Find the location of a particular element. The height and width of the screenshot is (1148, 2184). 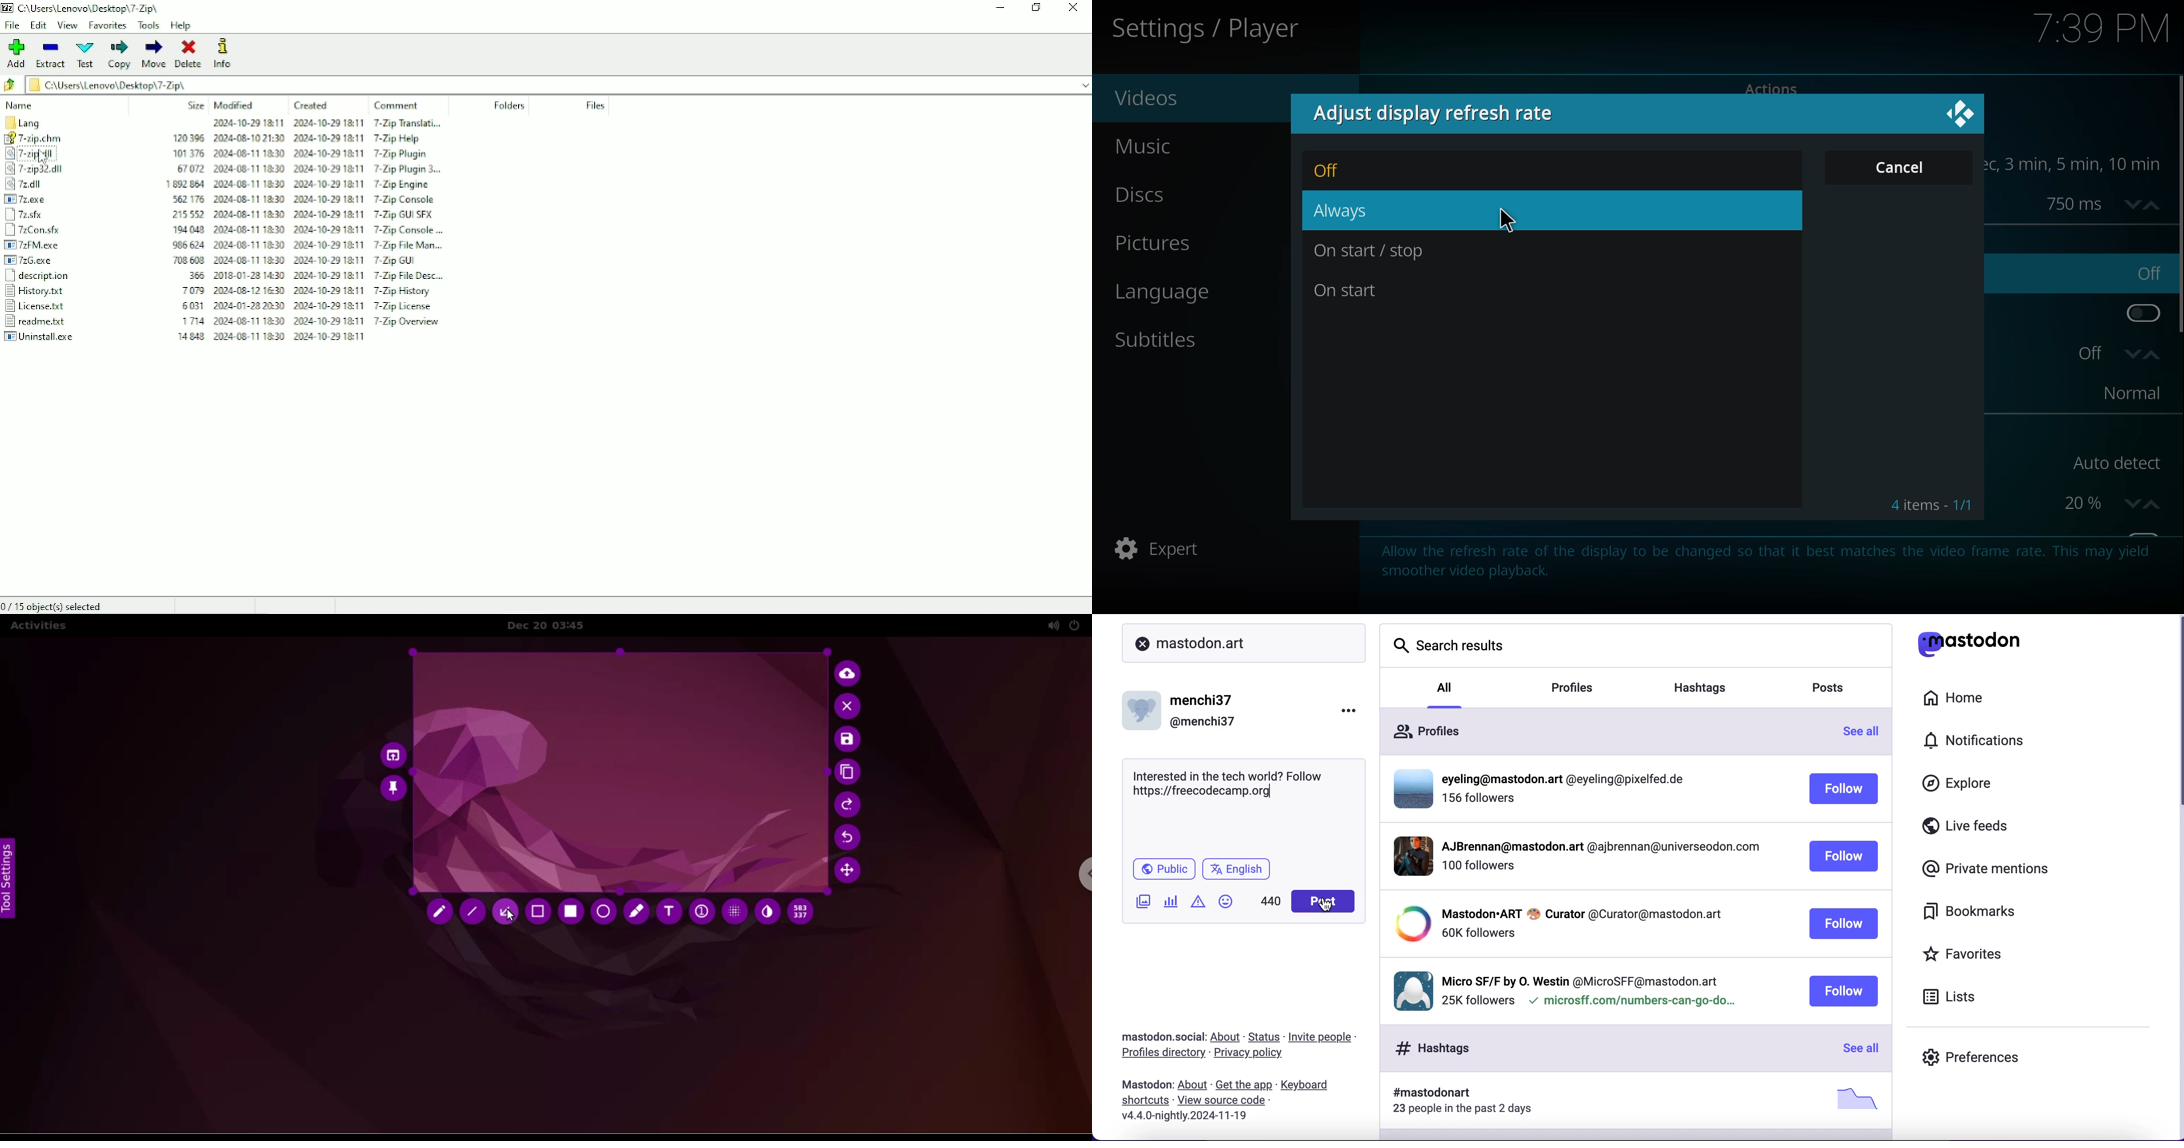

shortcuts is located at coordinates (1143, 1103).